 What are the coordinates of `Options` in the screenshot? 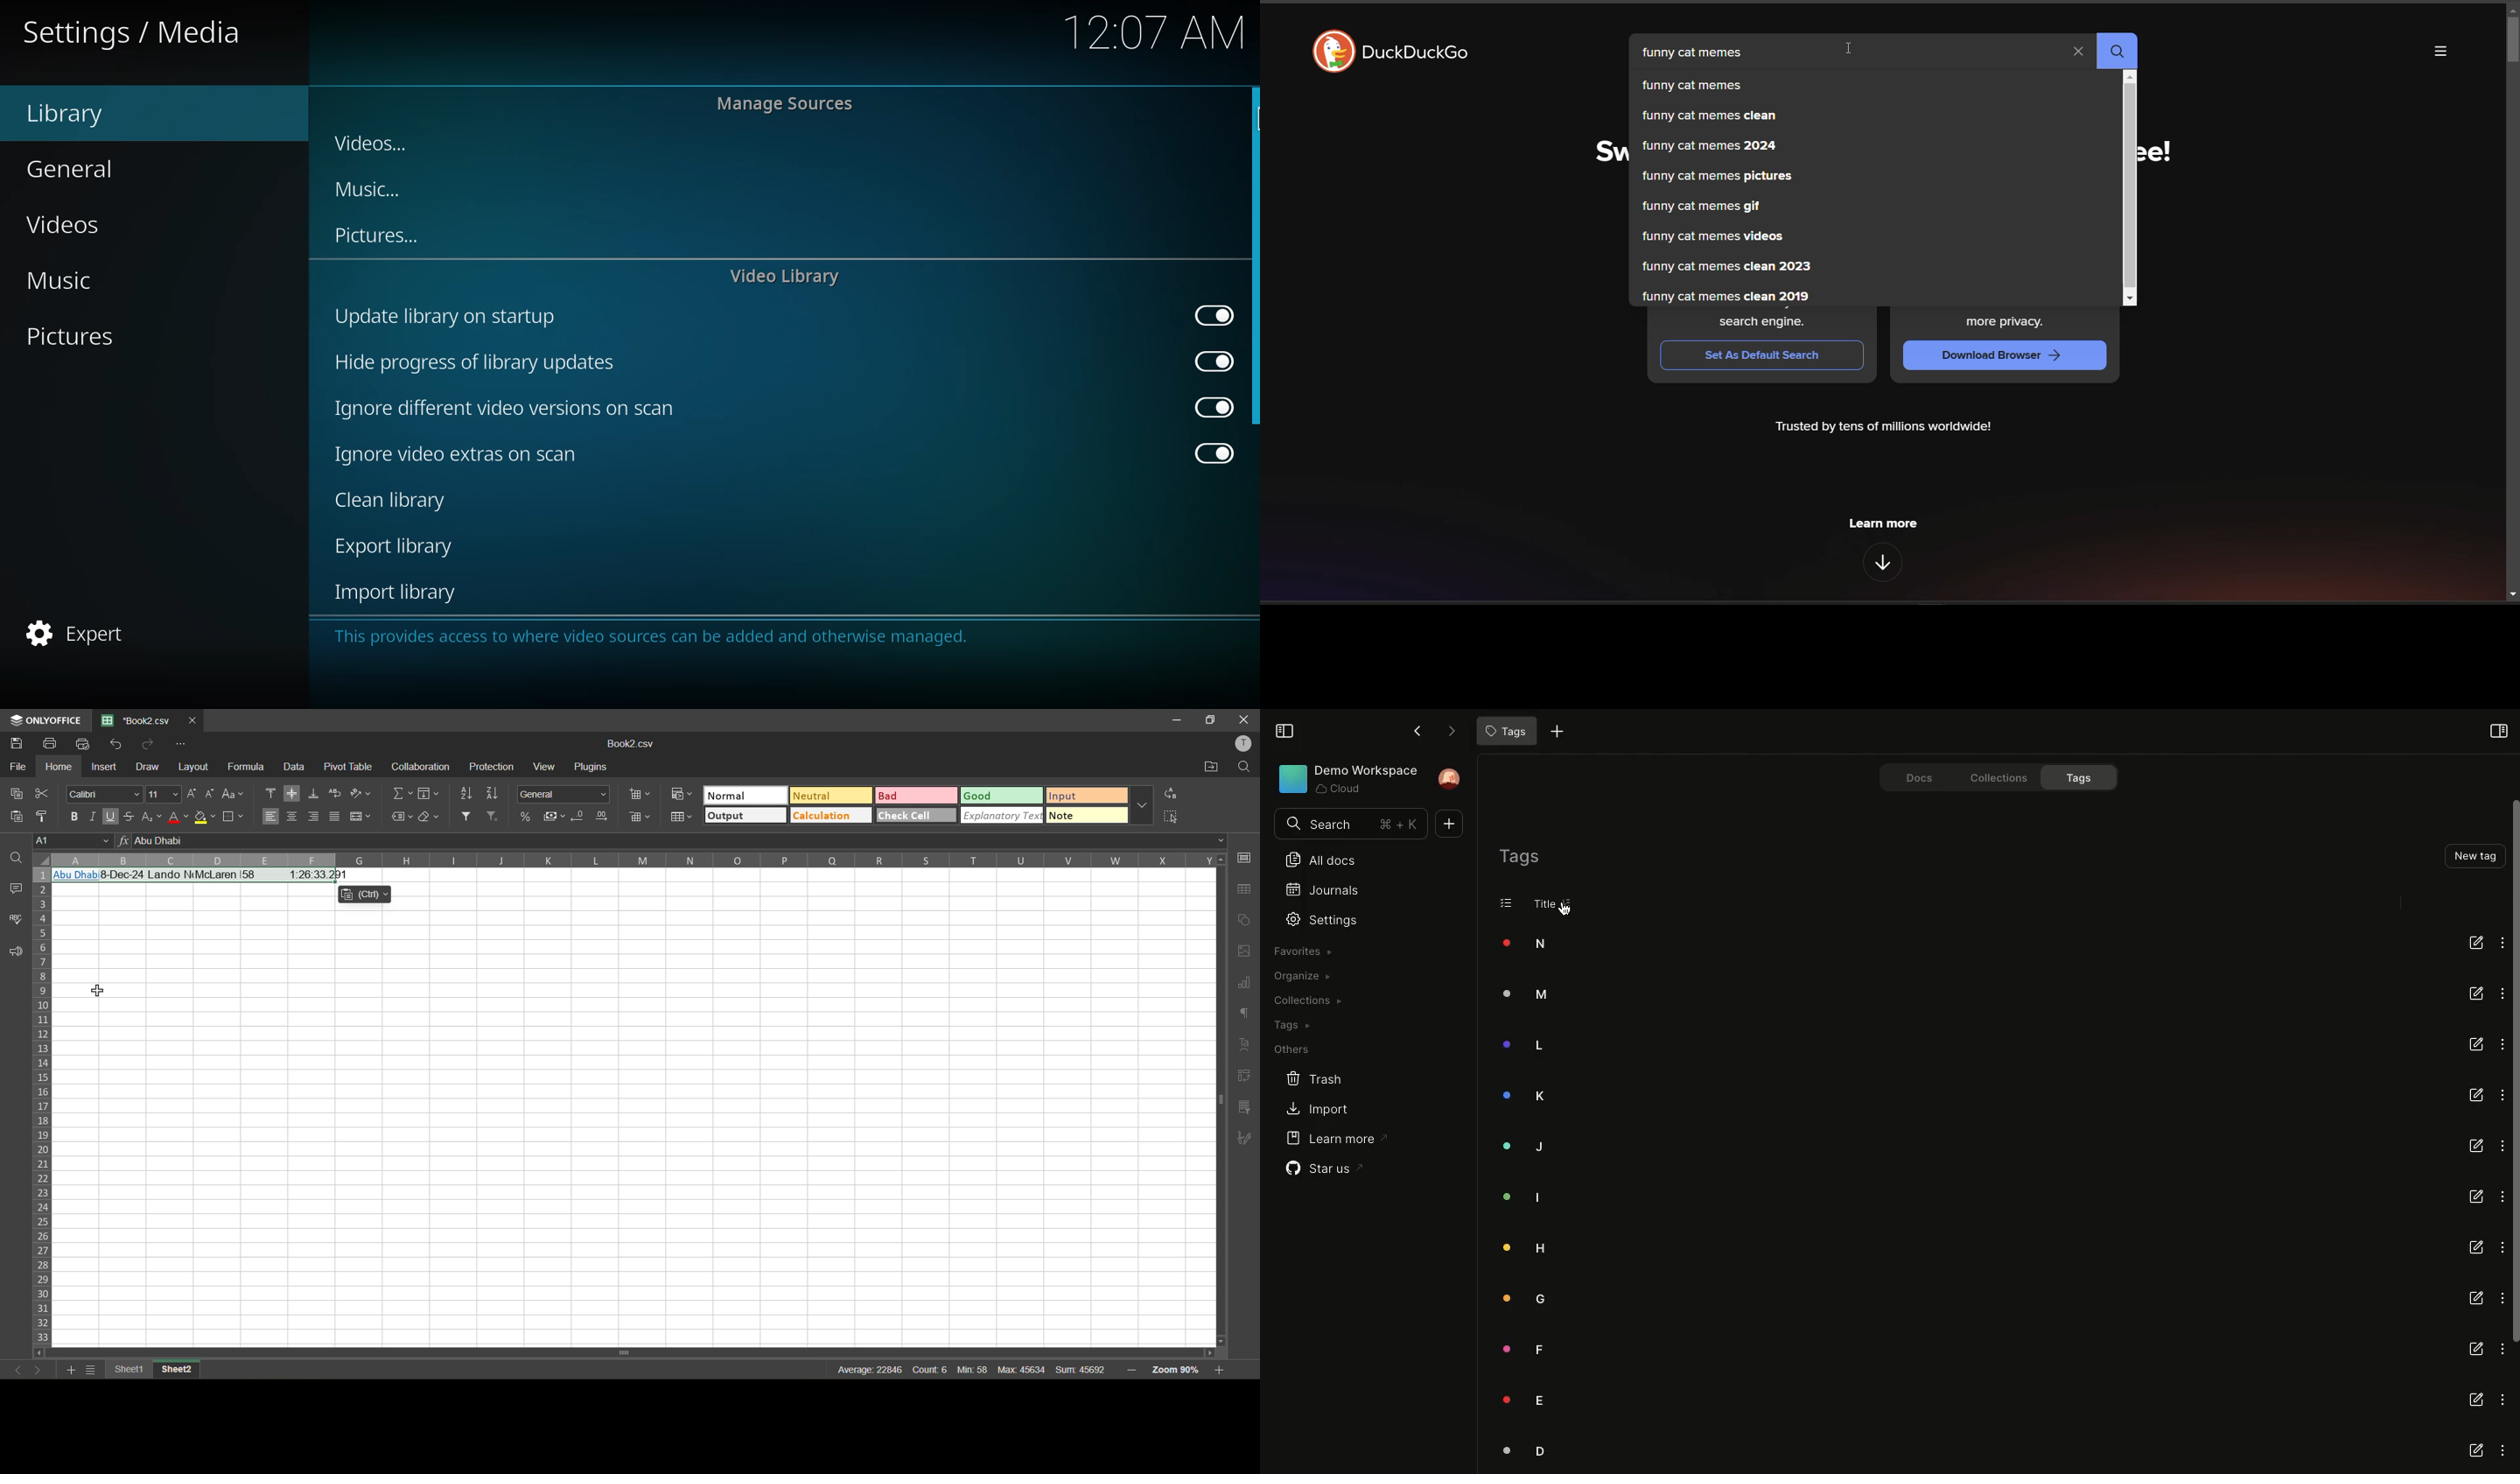 It's located at (2501, 1043).